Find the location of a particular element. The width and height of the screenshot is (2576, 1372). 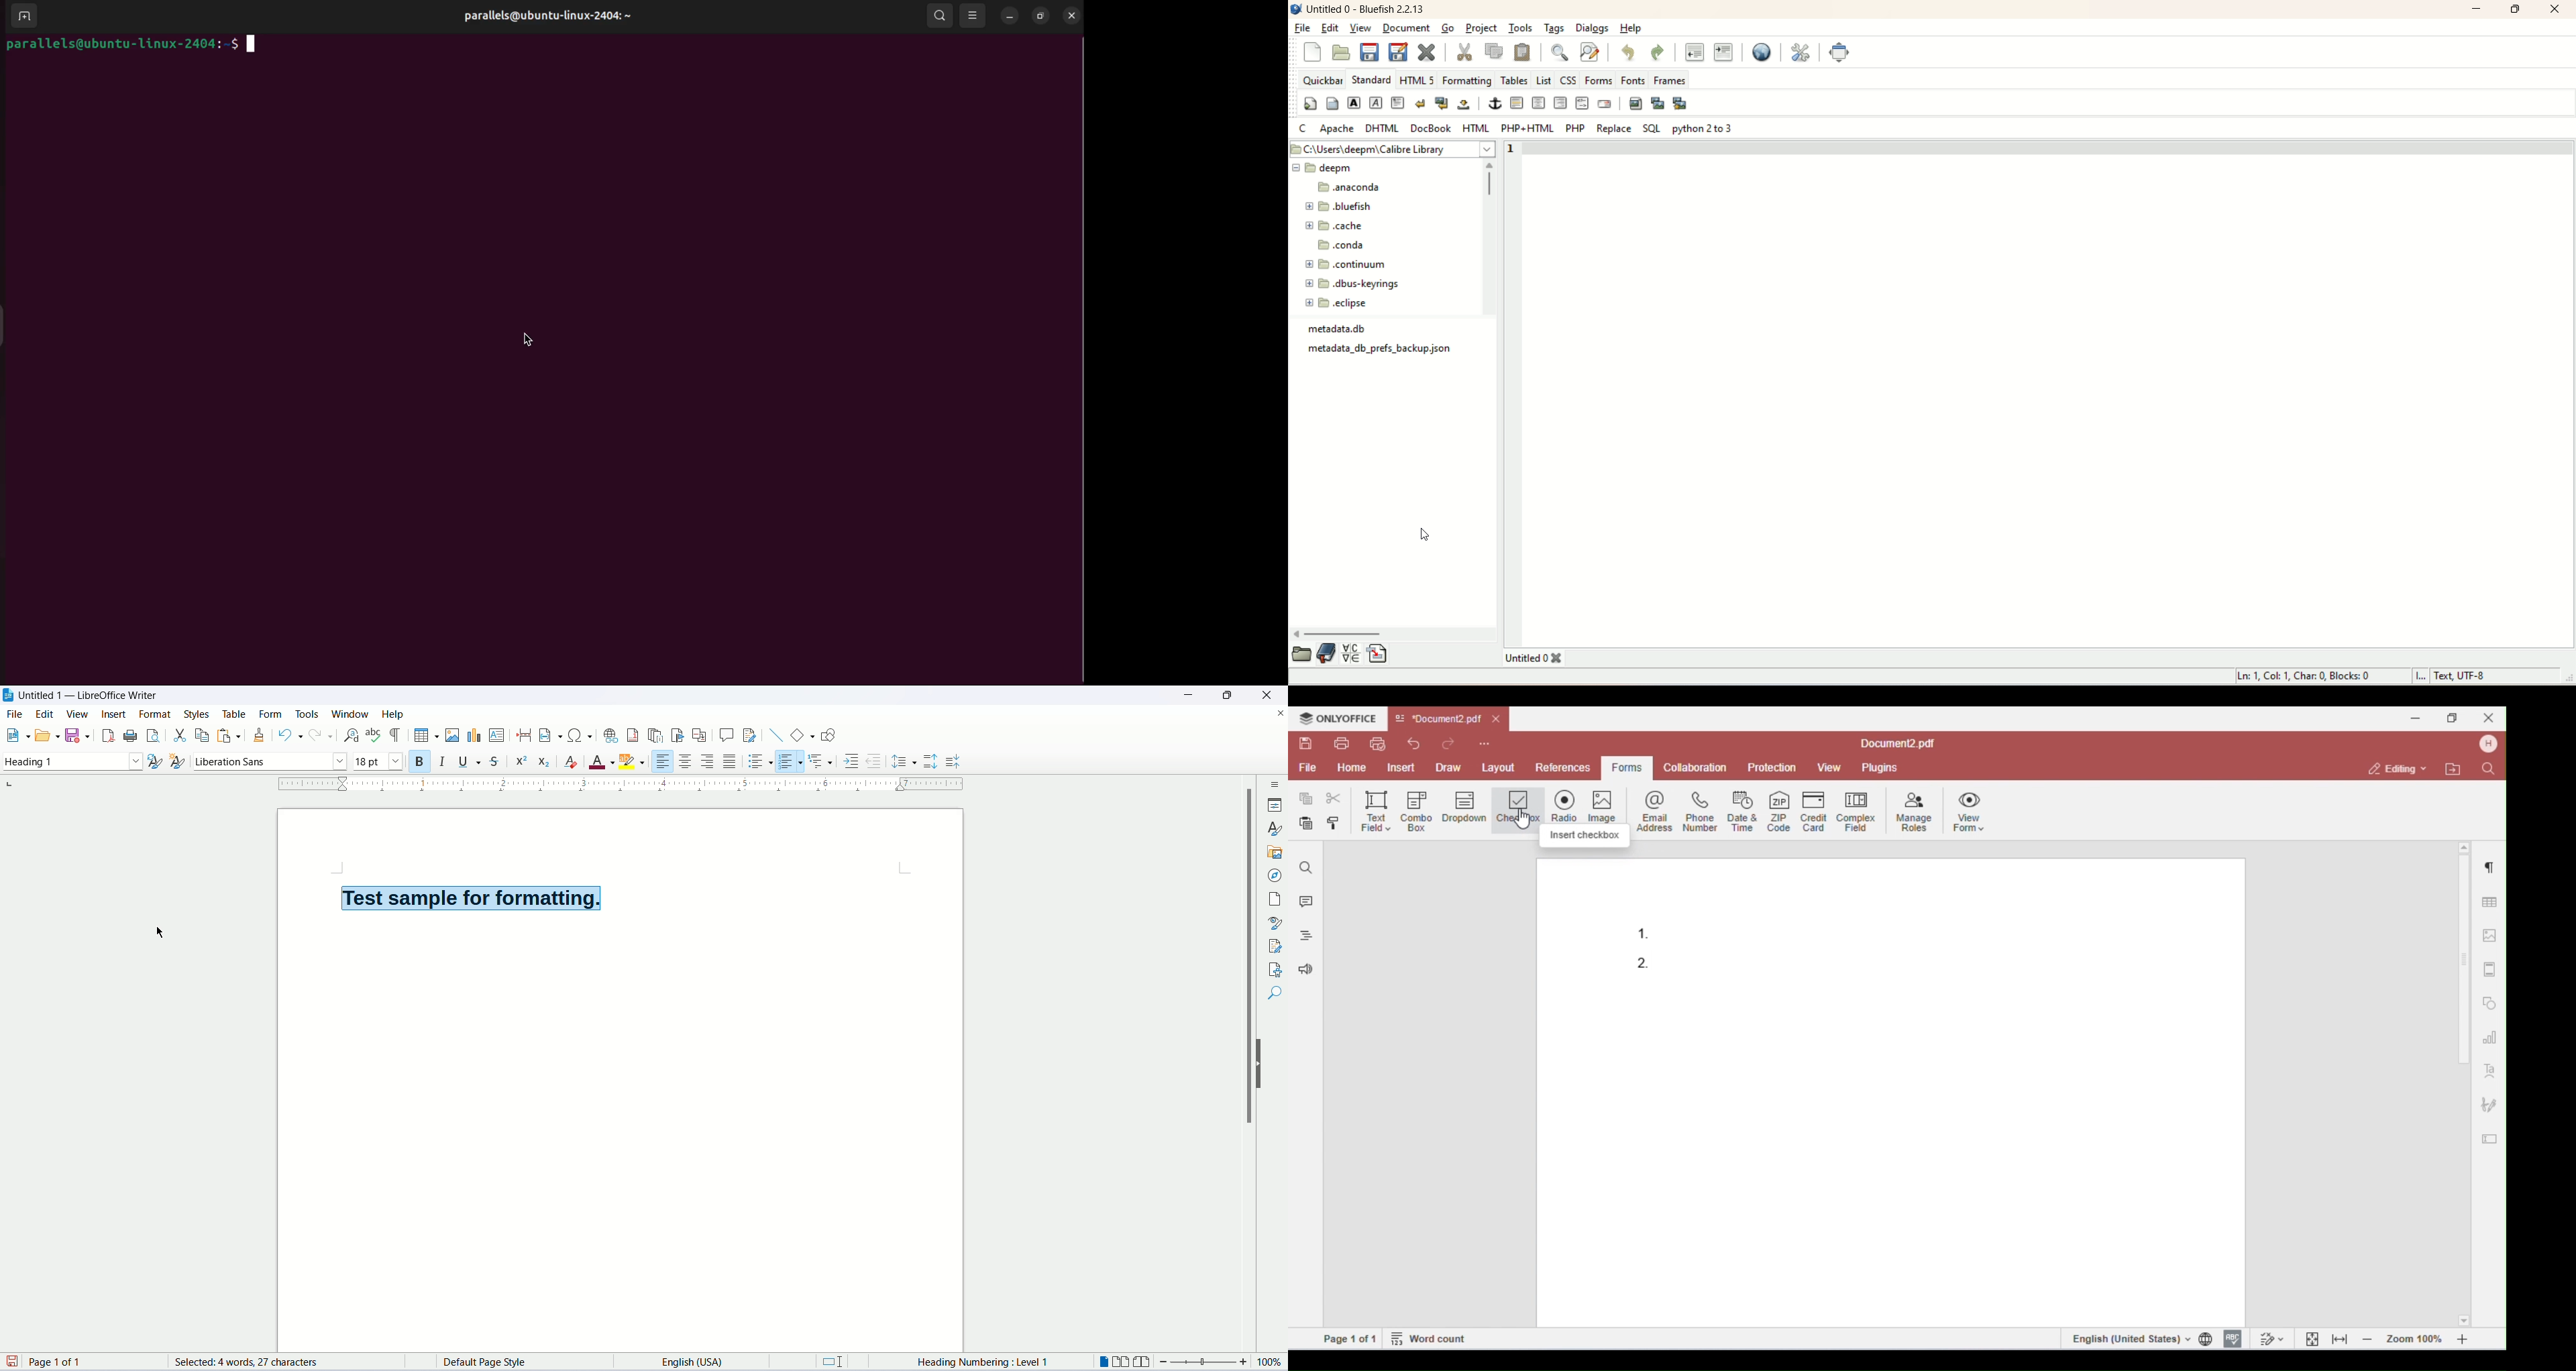

deepm is located at coordinates (1326, 168).